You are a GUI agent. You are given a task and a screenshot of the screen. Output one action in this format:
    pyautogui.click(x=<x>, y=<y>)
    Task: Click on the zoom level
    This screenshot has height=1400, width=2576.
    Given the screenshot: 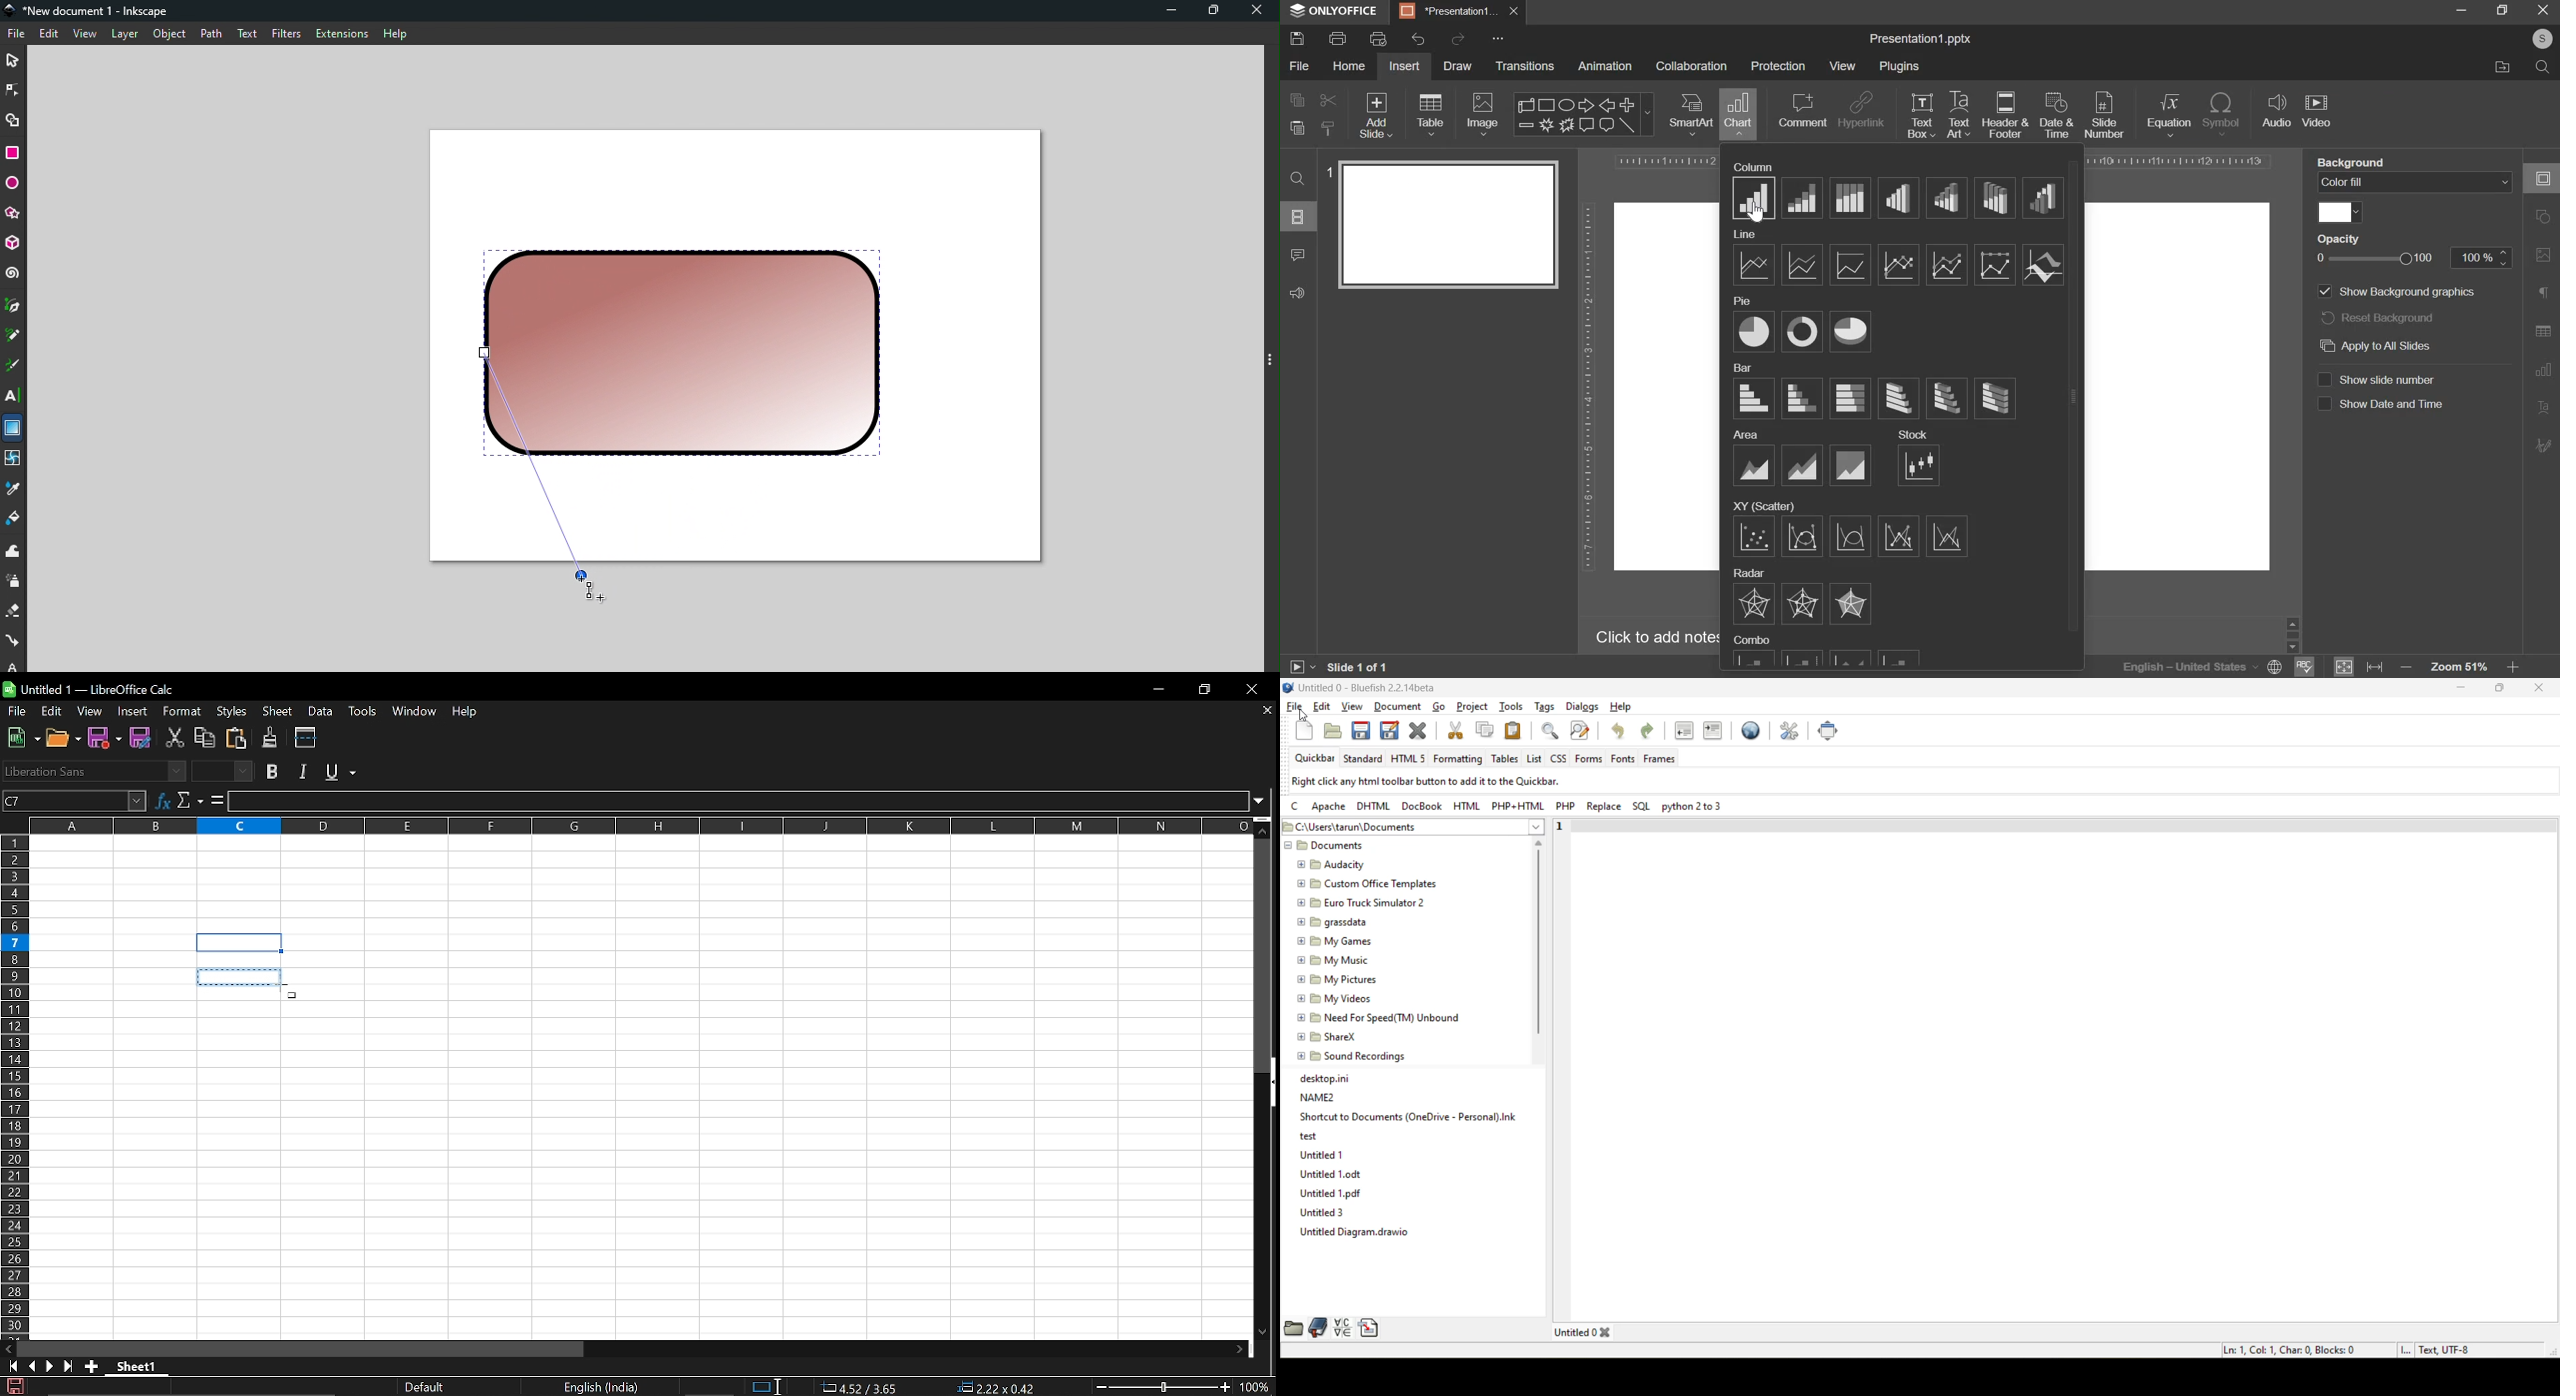 What is the action you would take?
    pyautogui.click(x=2458, y=667)
    